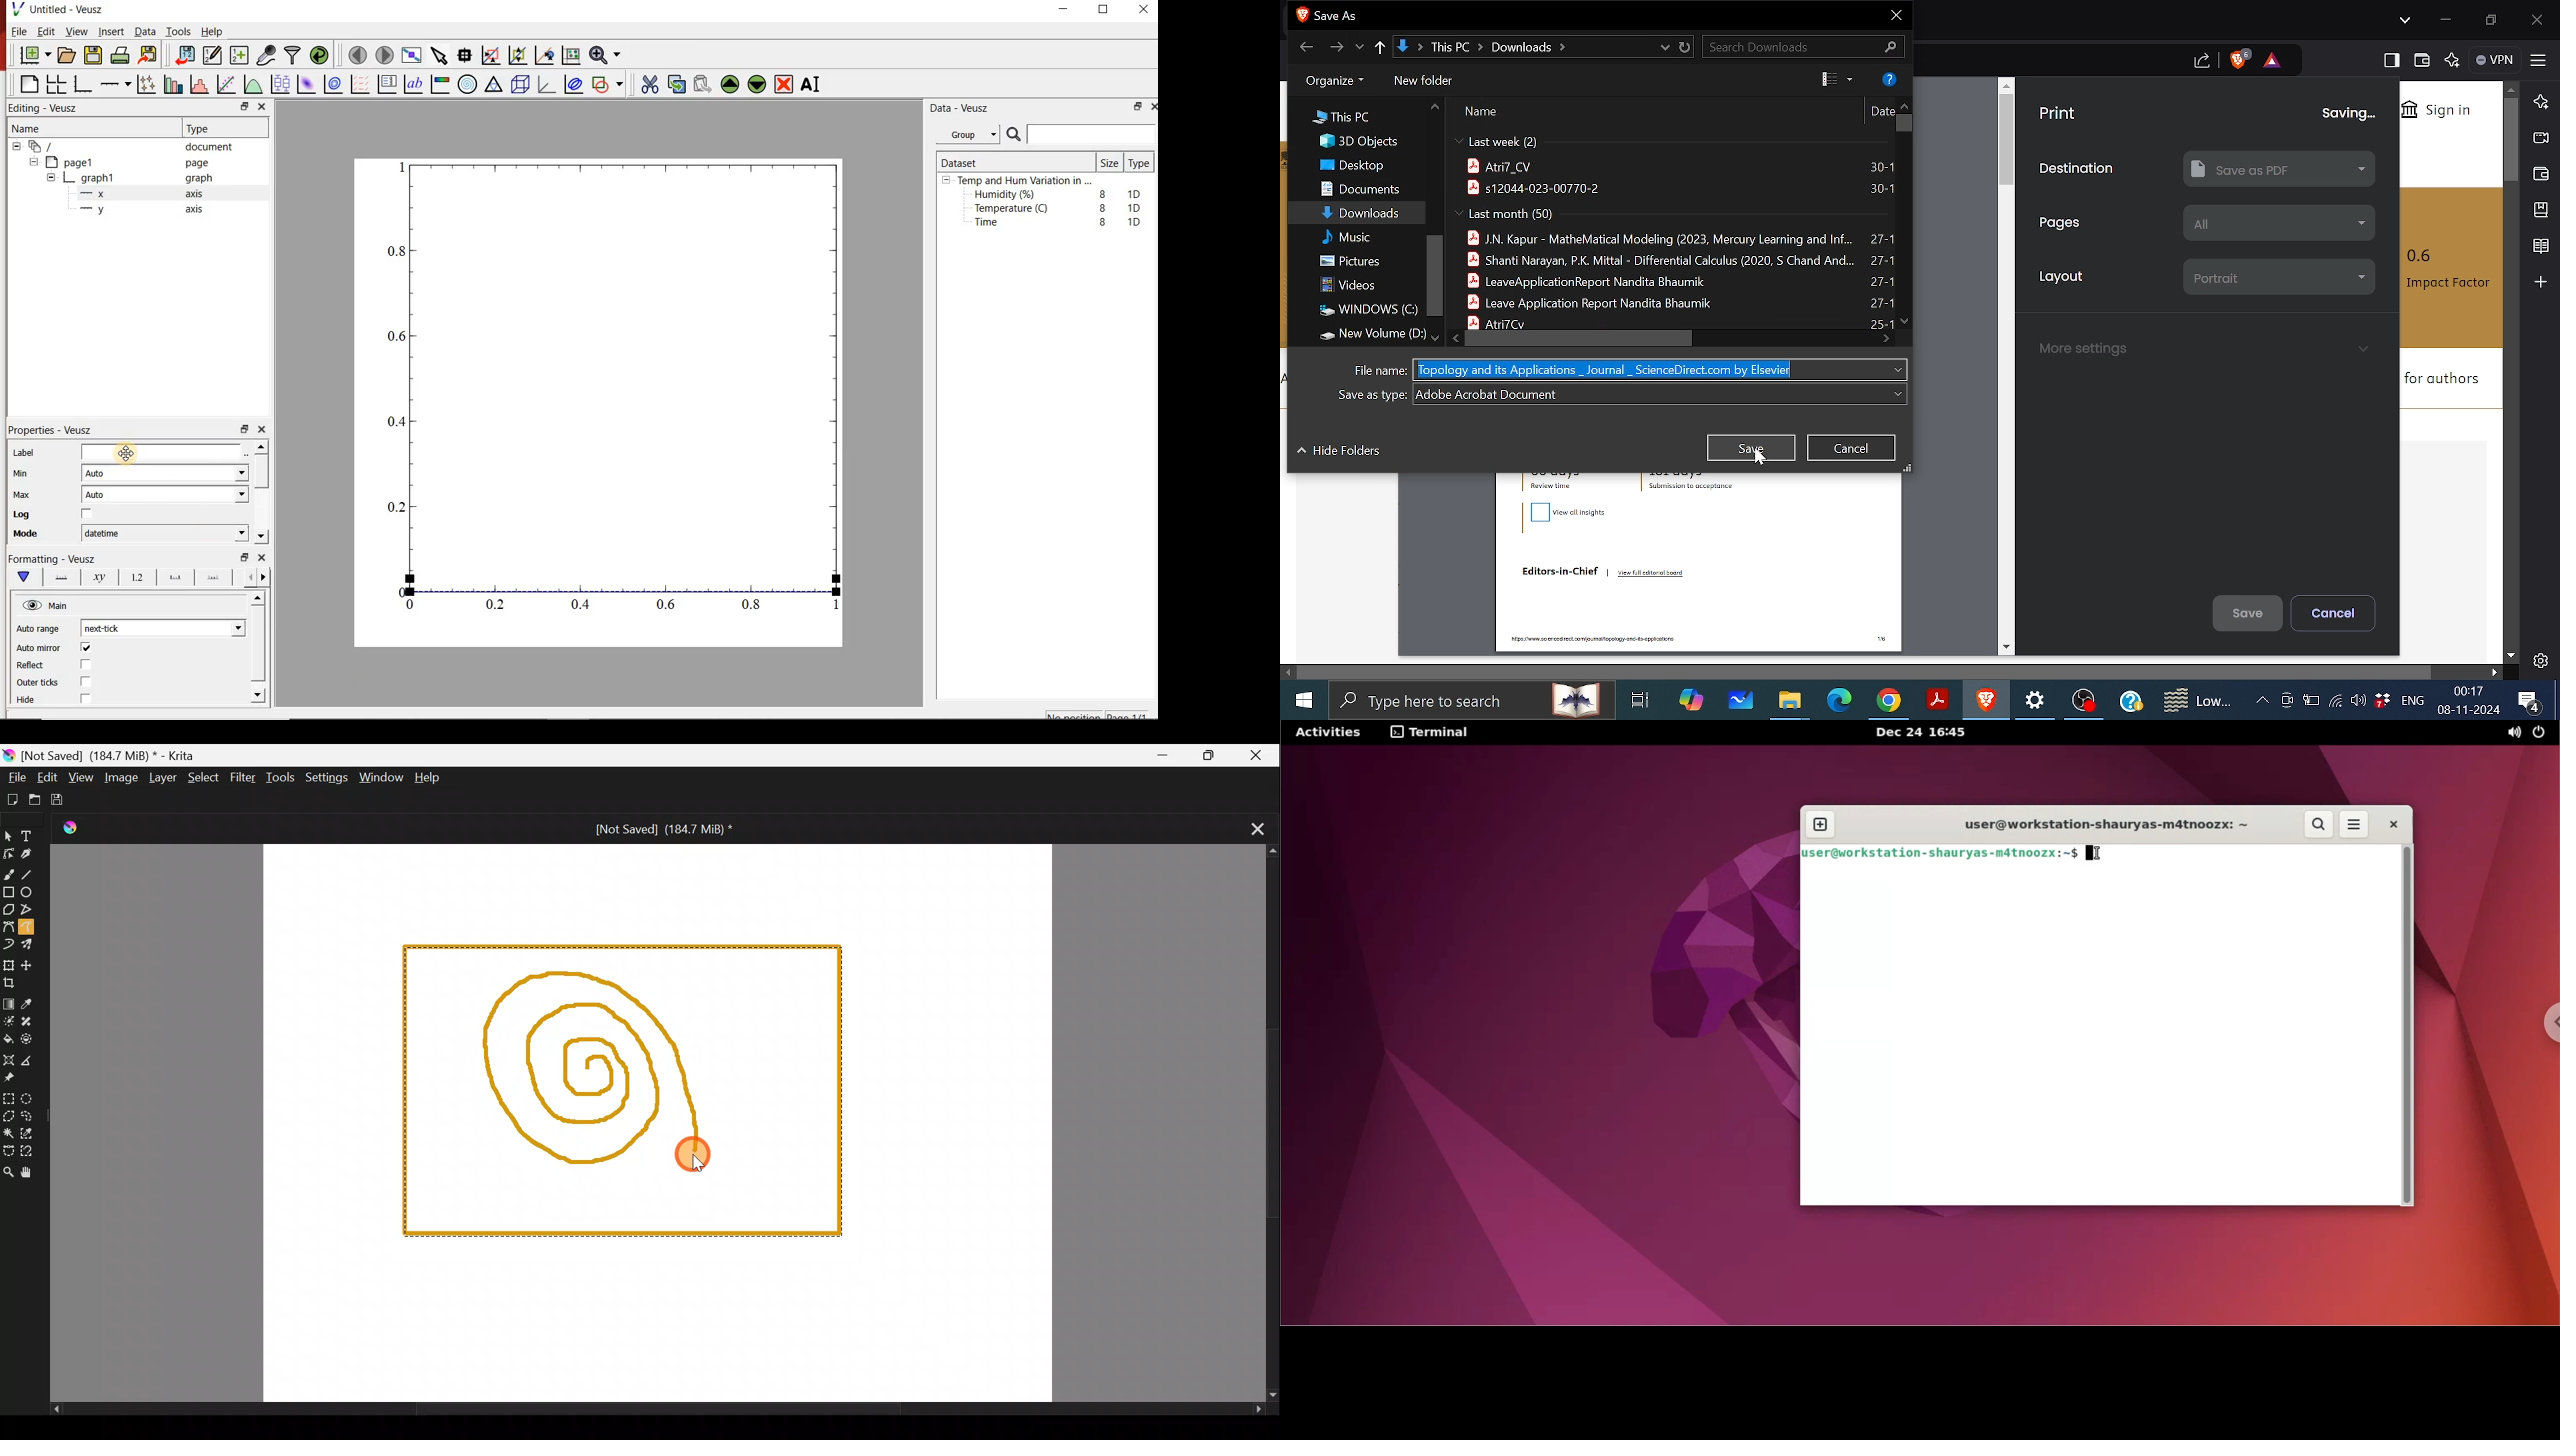 This screenshot has height=1456, width=2576. I want to click on share this page, so click(2204, 61).